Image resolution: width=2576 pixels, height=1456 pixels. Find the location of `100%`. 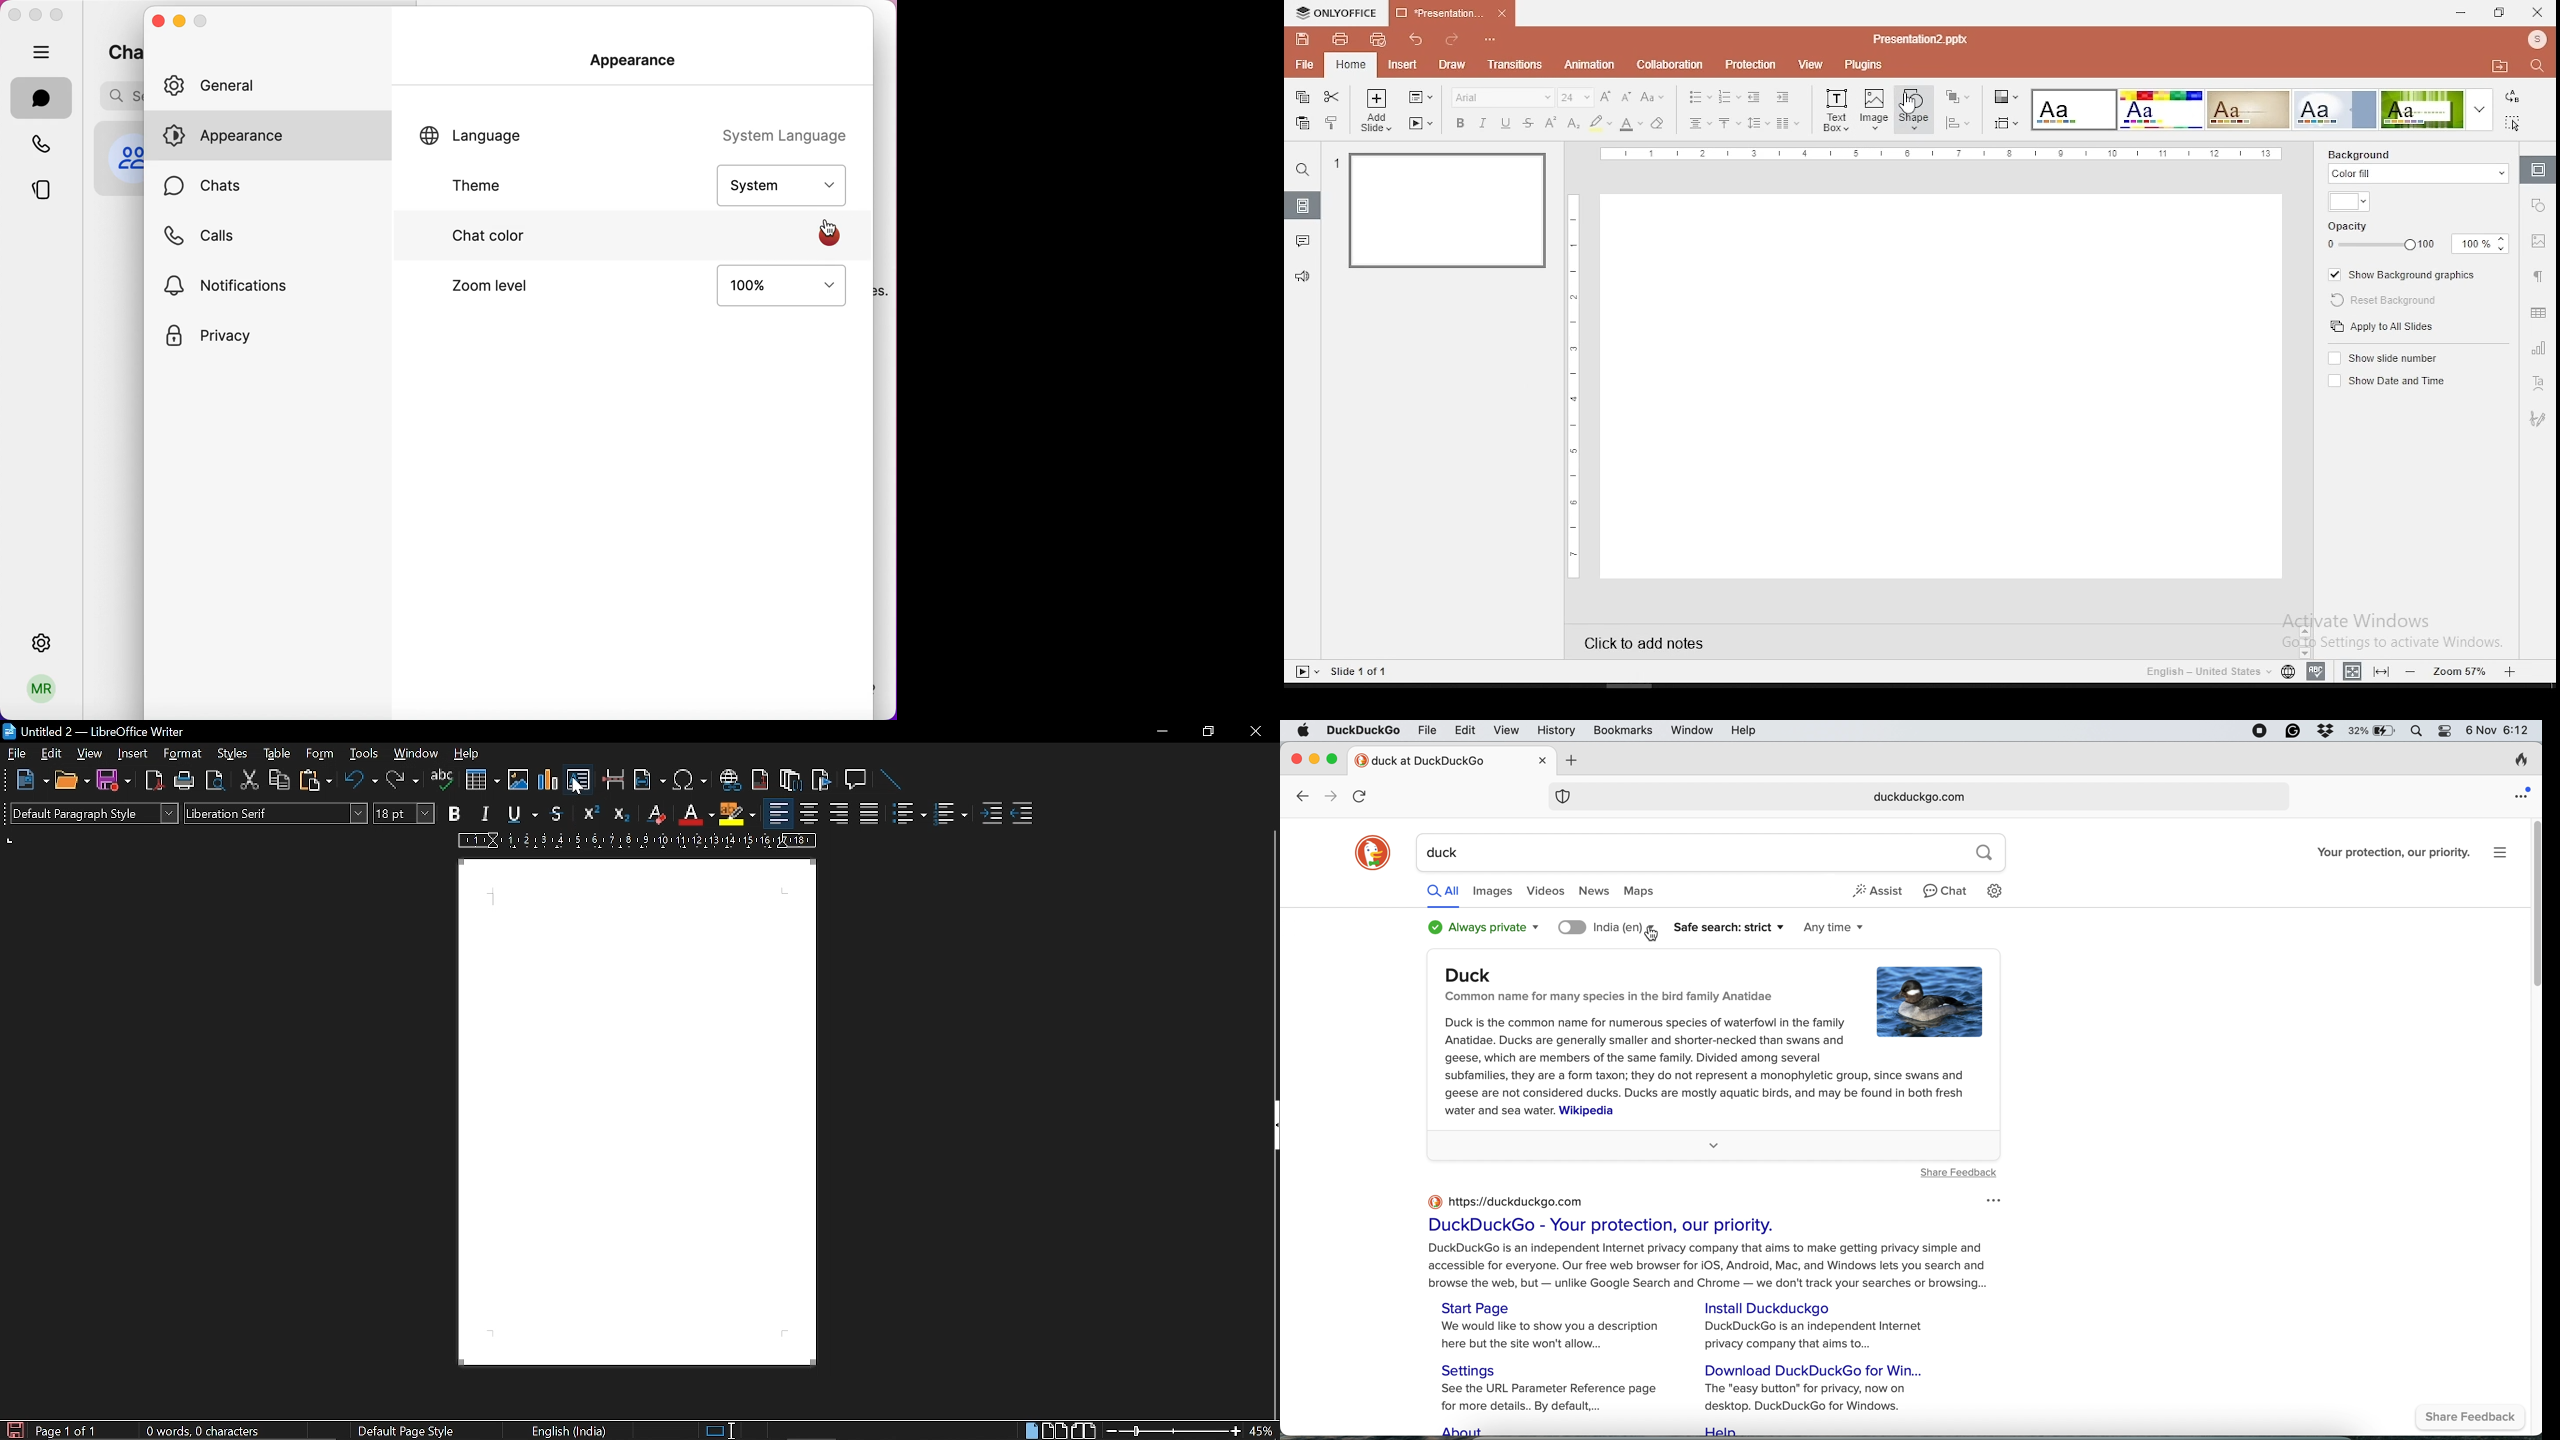

100% is located at coordinates (774, 292).